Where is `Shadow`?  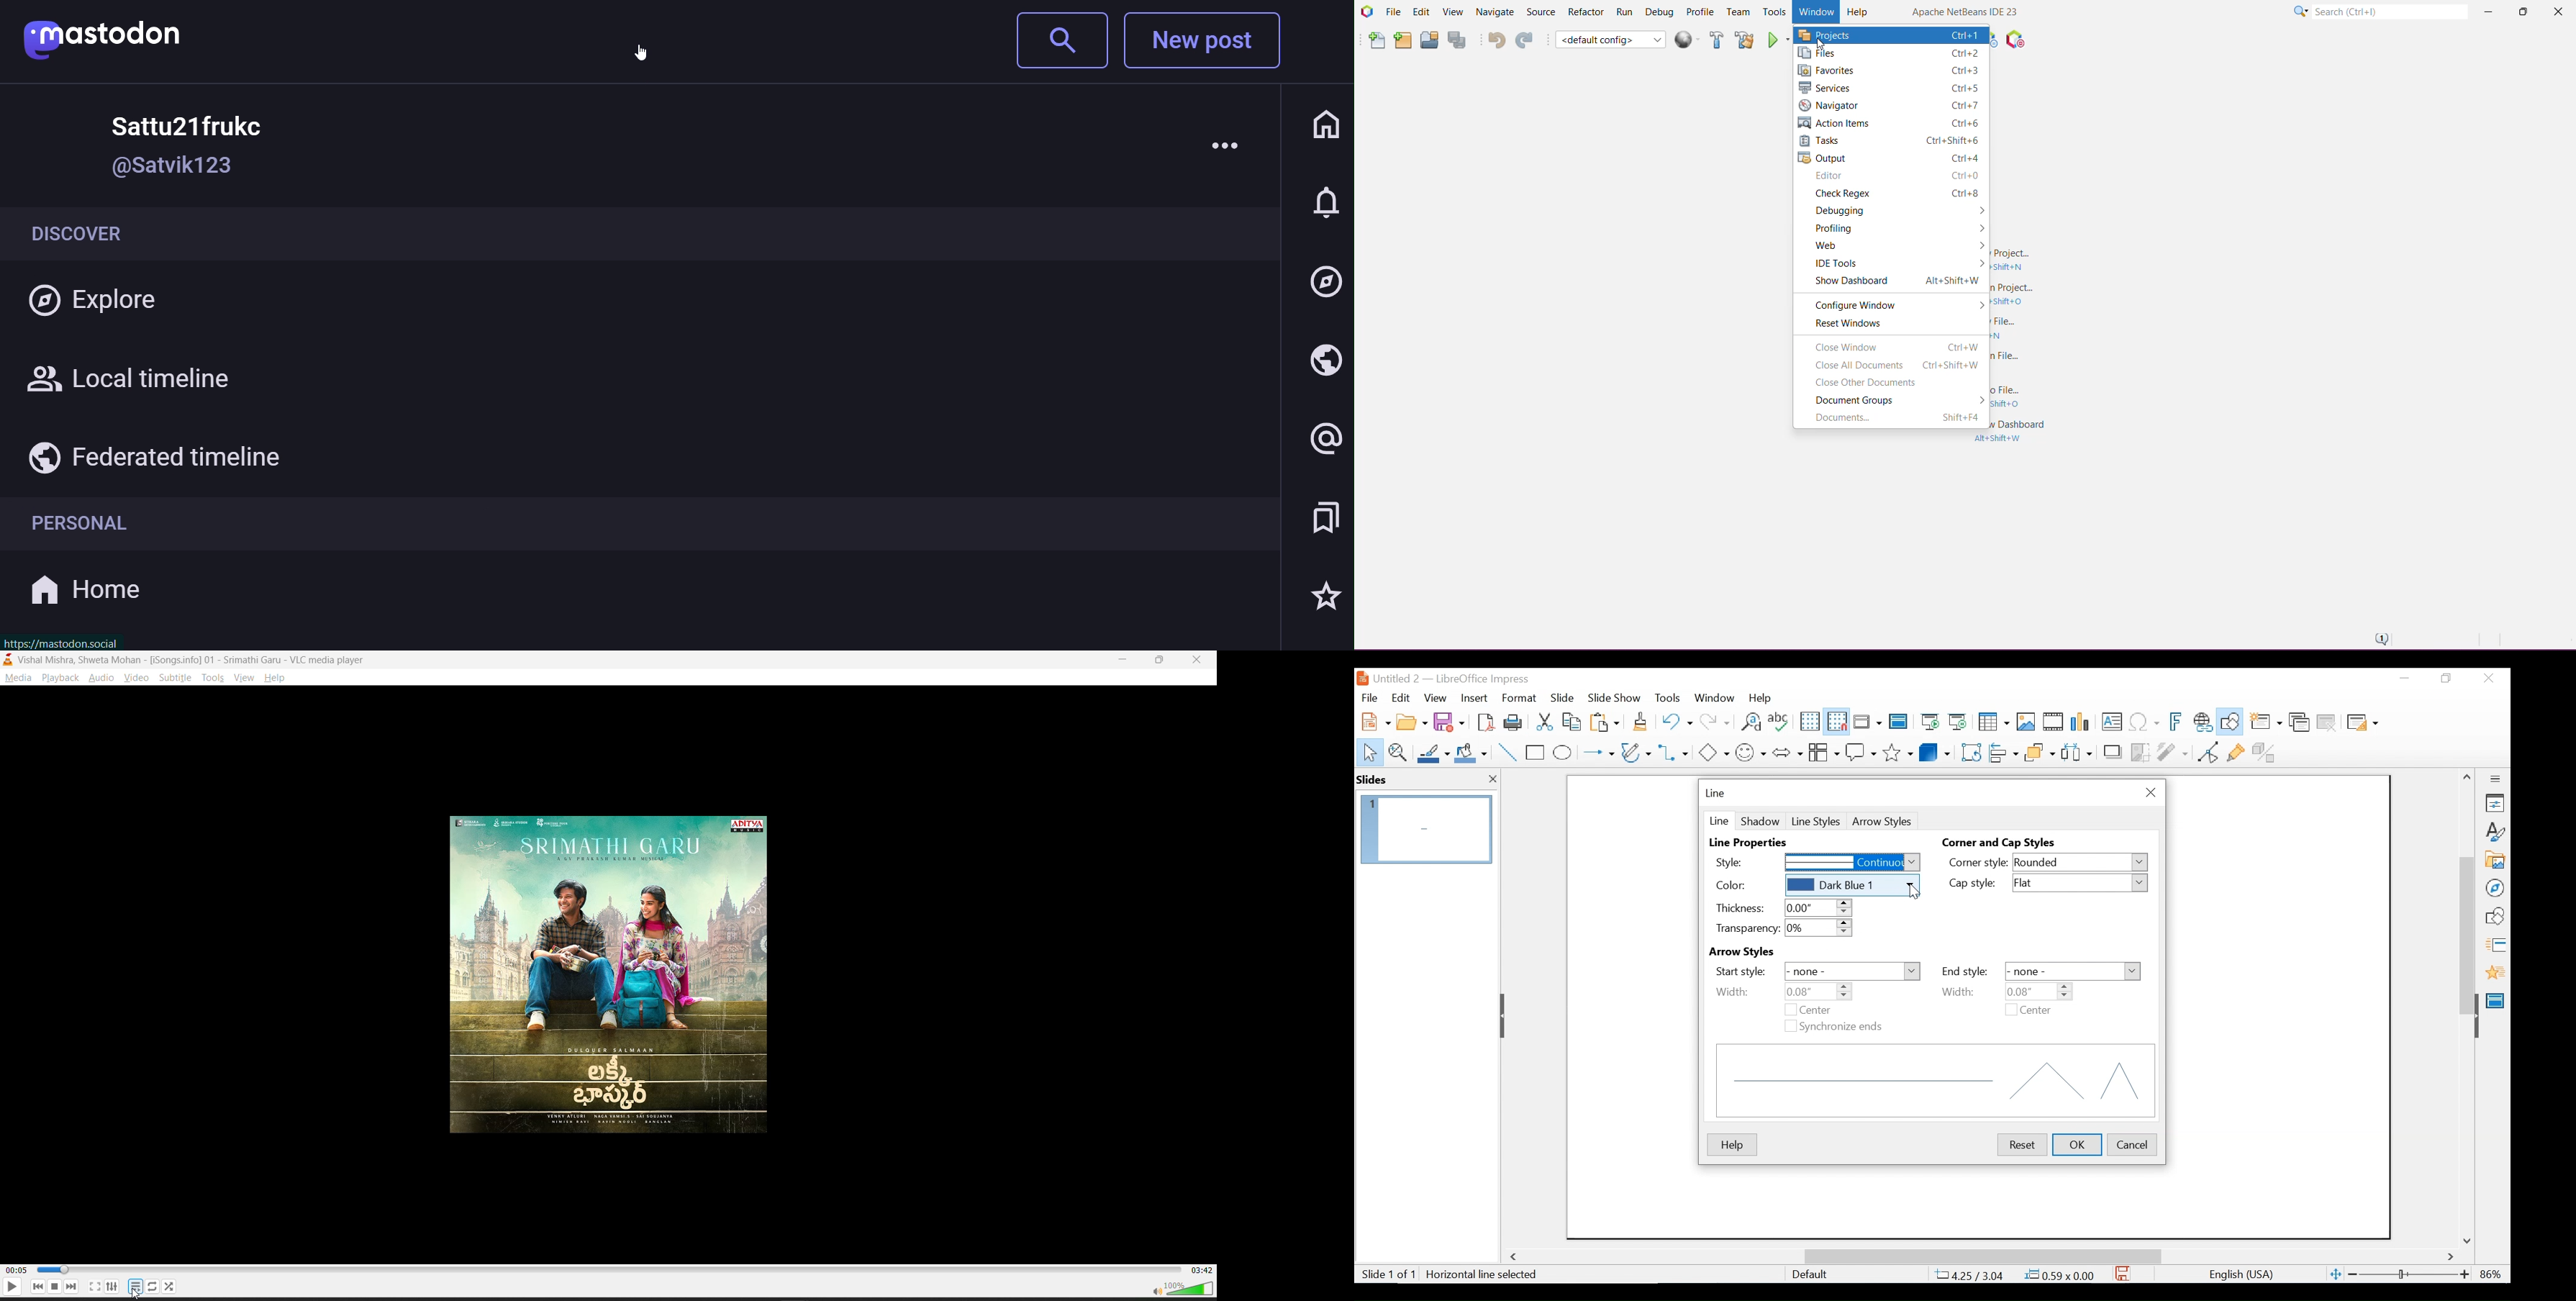 Shadow is located at coordinates (1760, 820).